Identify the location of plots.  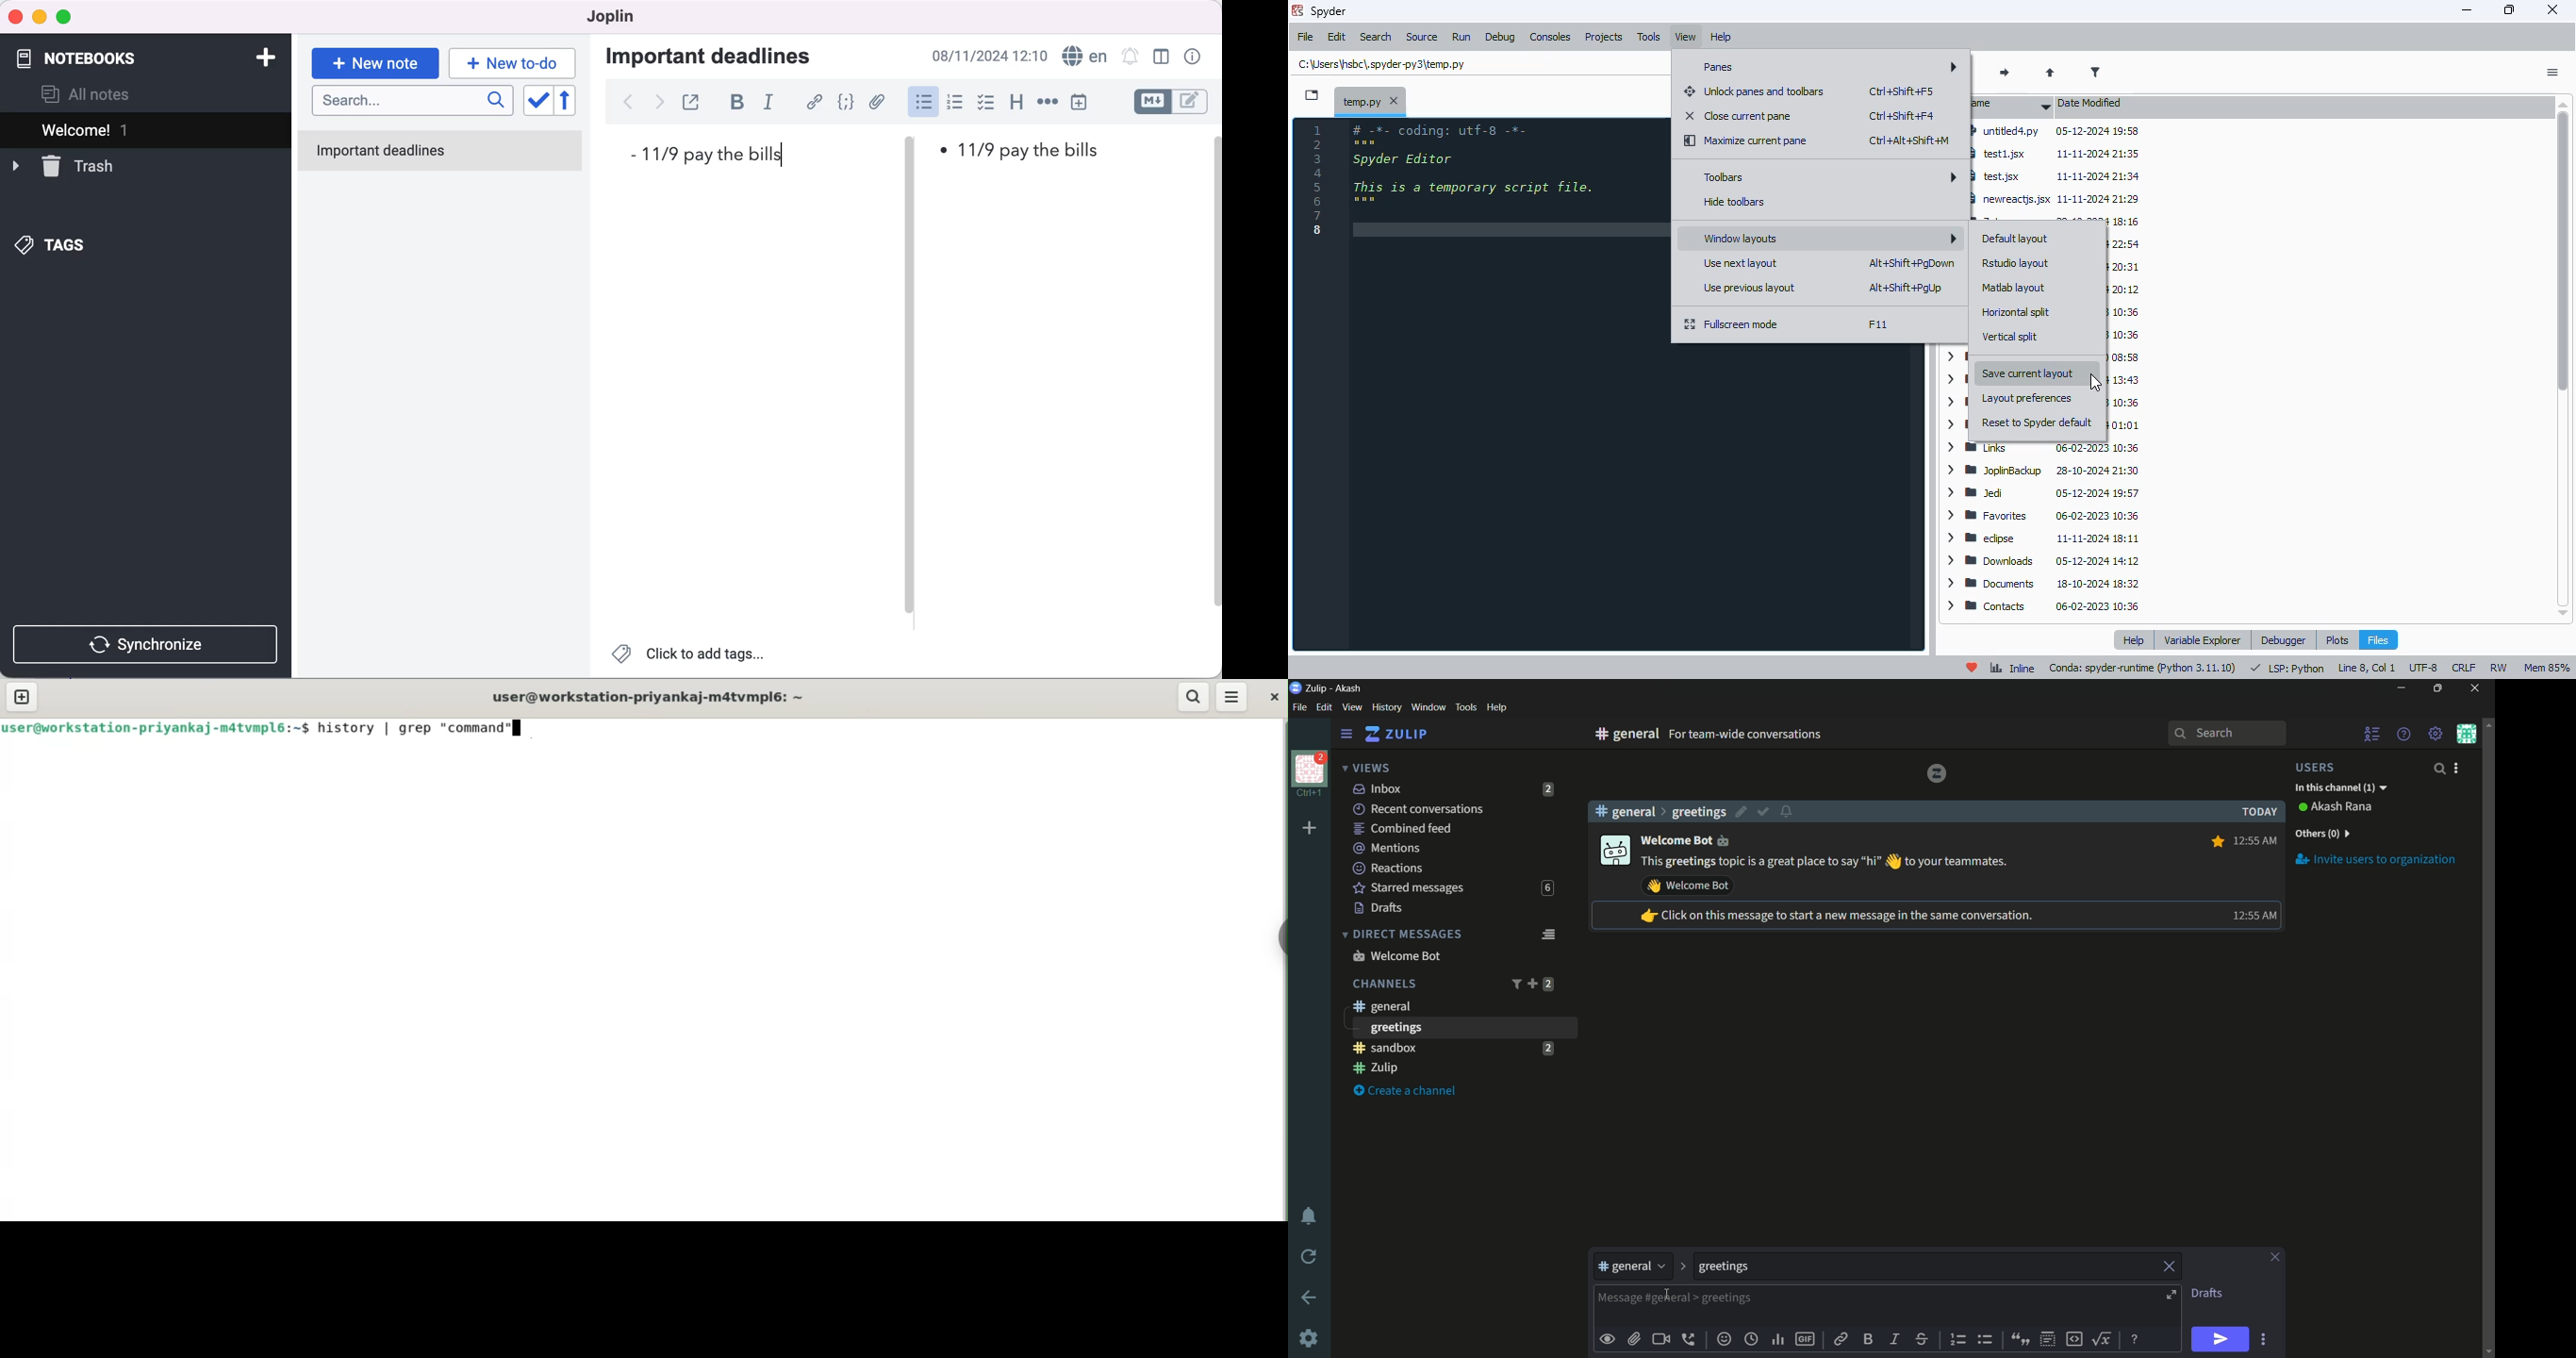
(2337, 638).